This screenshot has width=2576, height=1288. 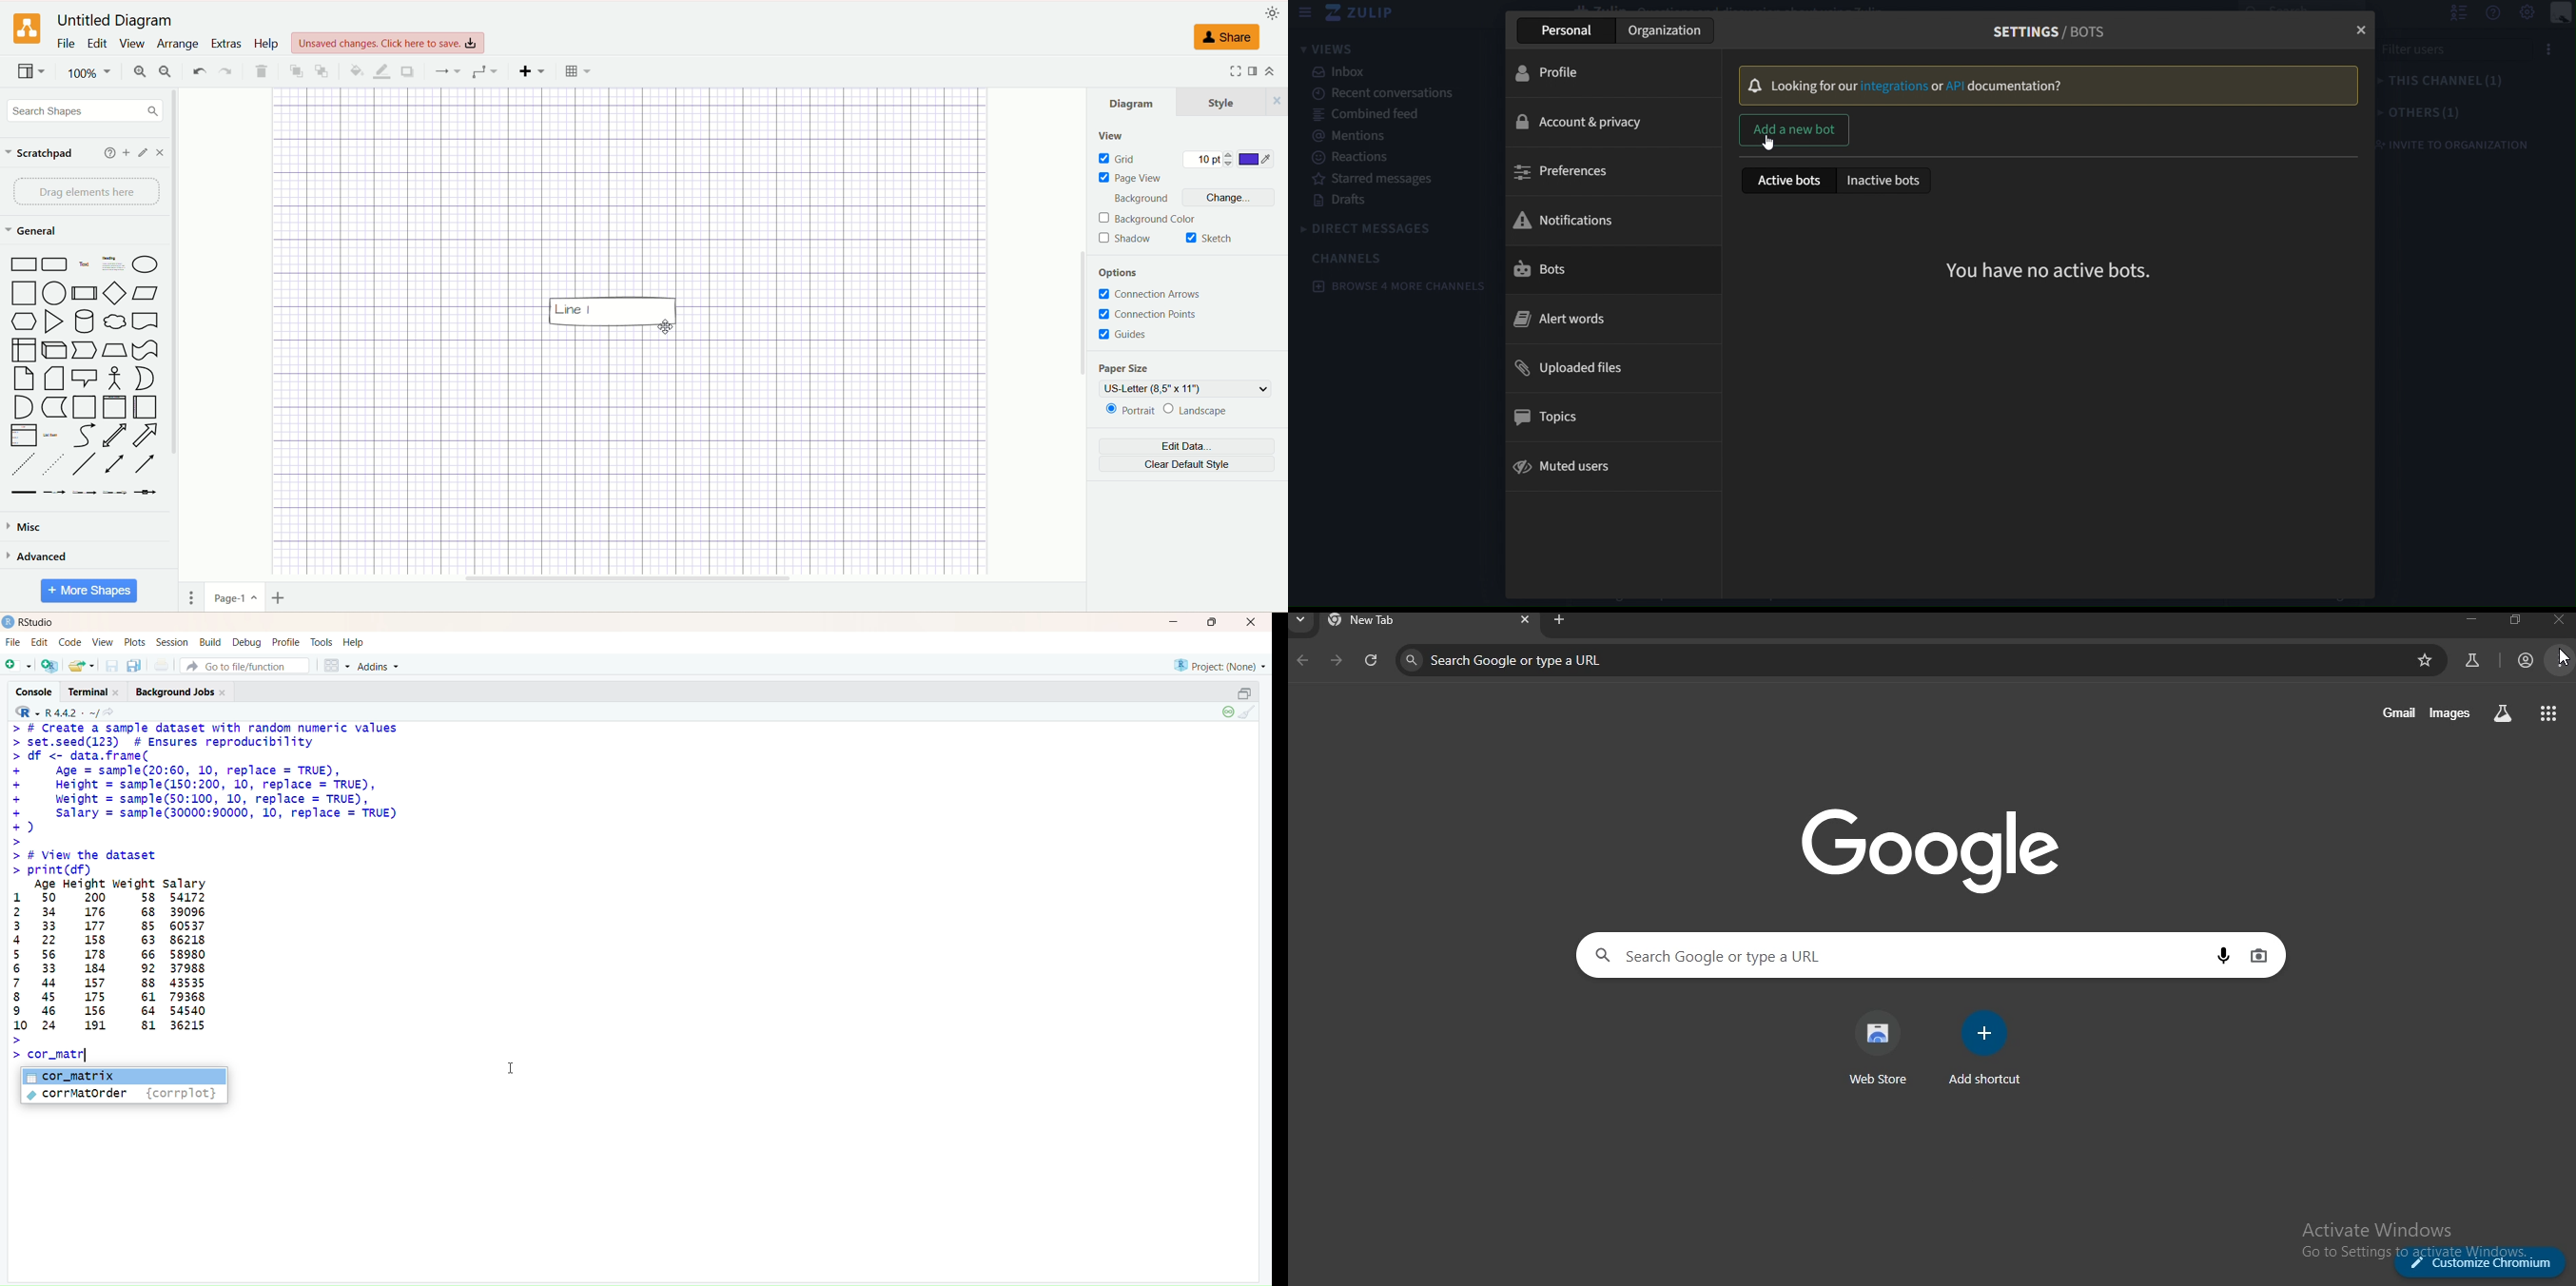 What do you see at coordinates (21, 379) in the screenshot?
I see `Note` at bounding box center [21, 379].